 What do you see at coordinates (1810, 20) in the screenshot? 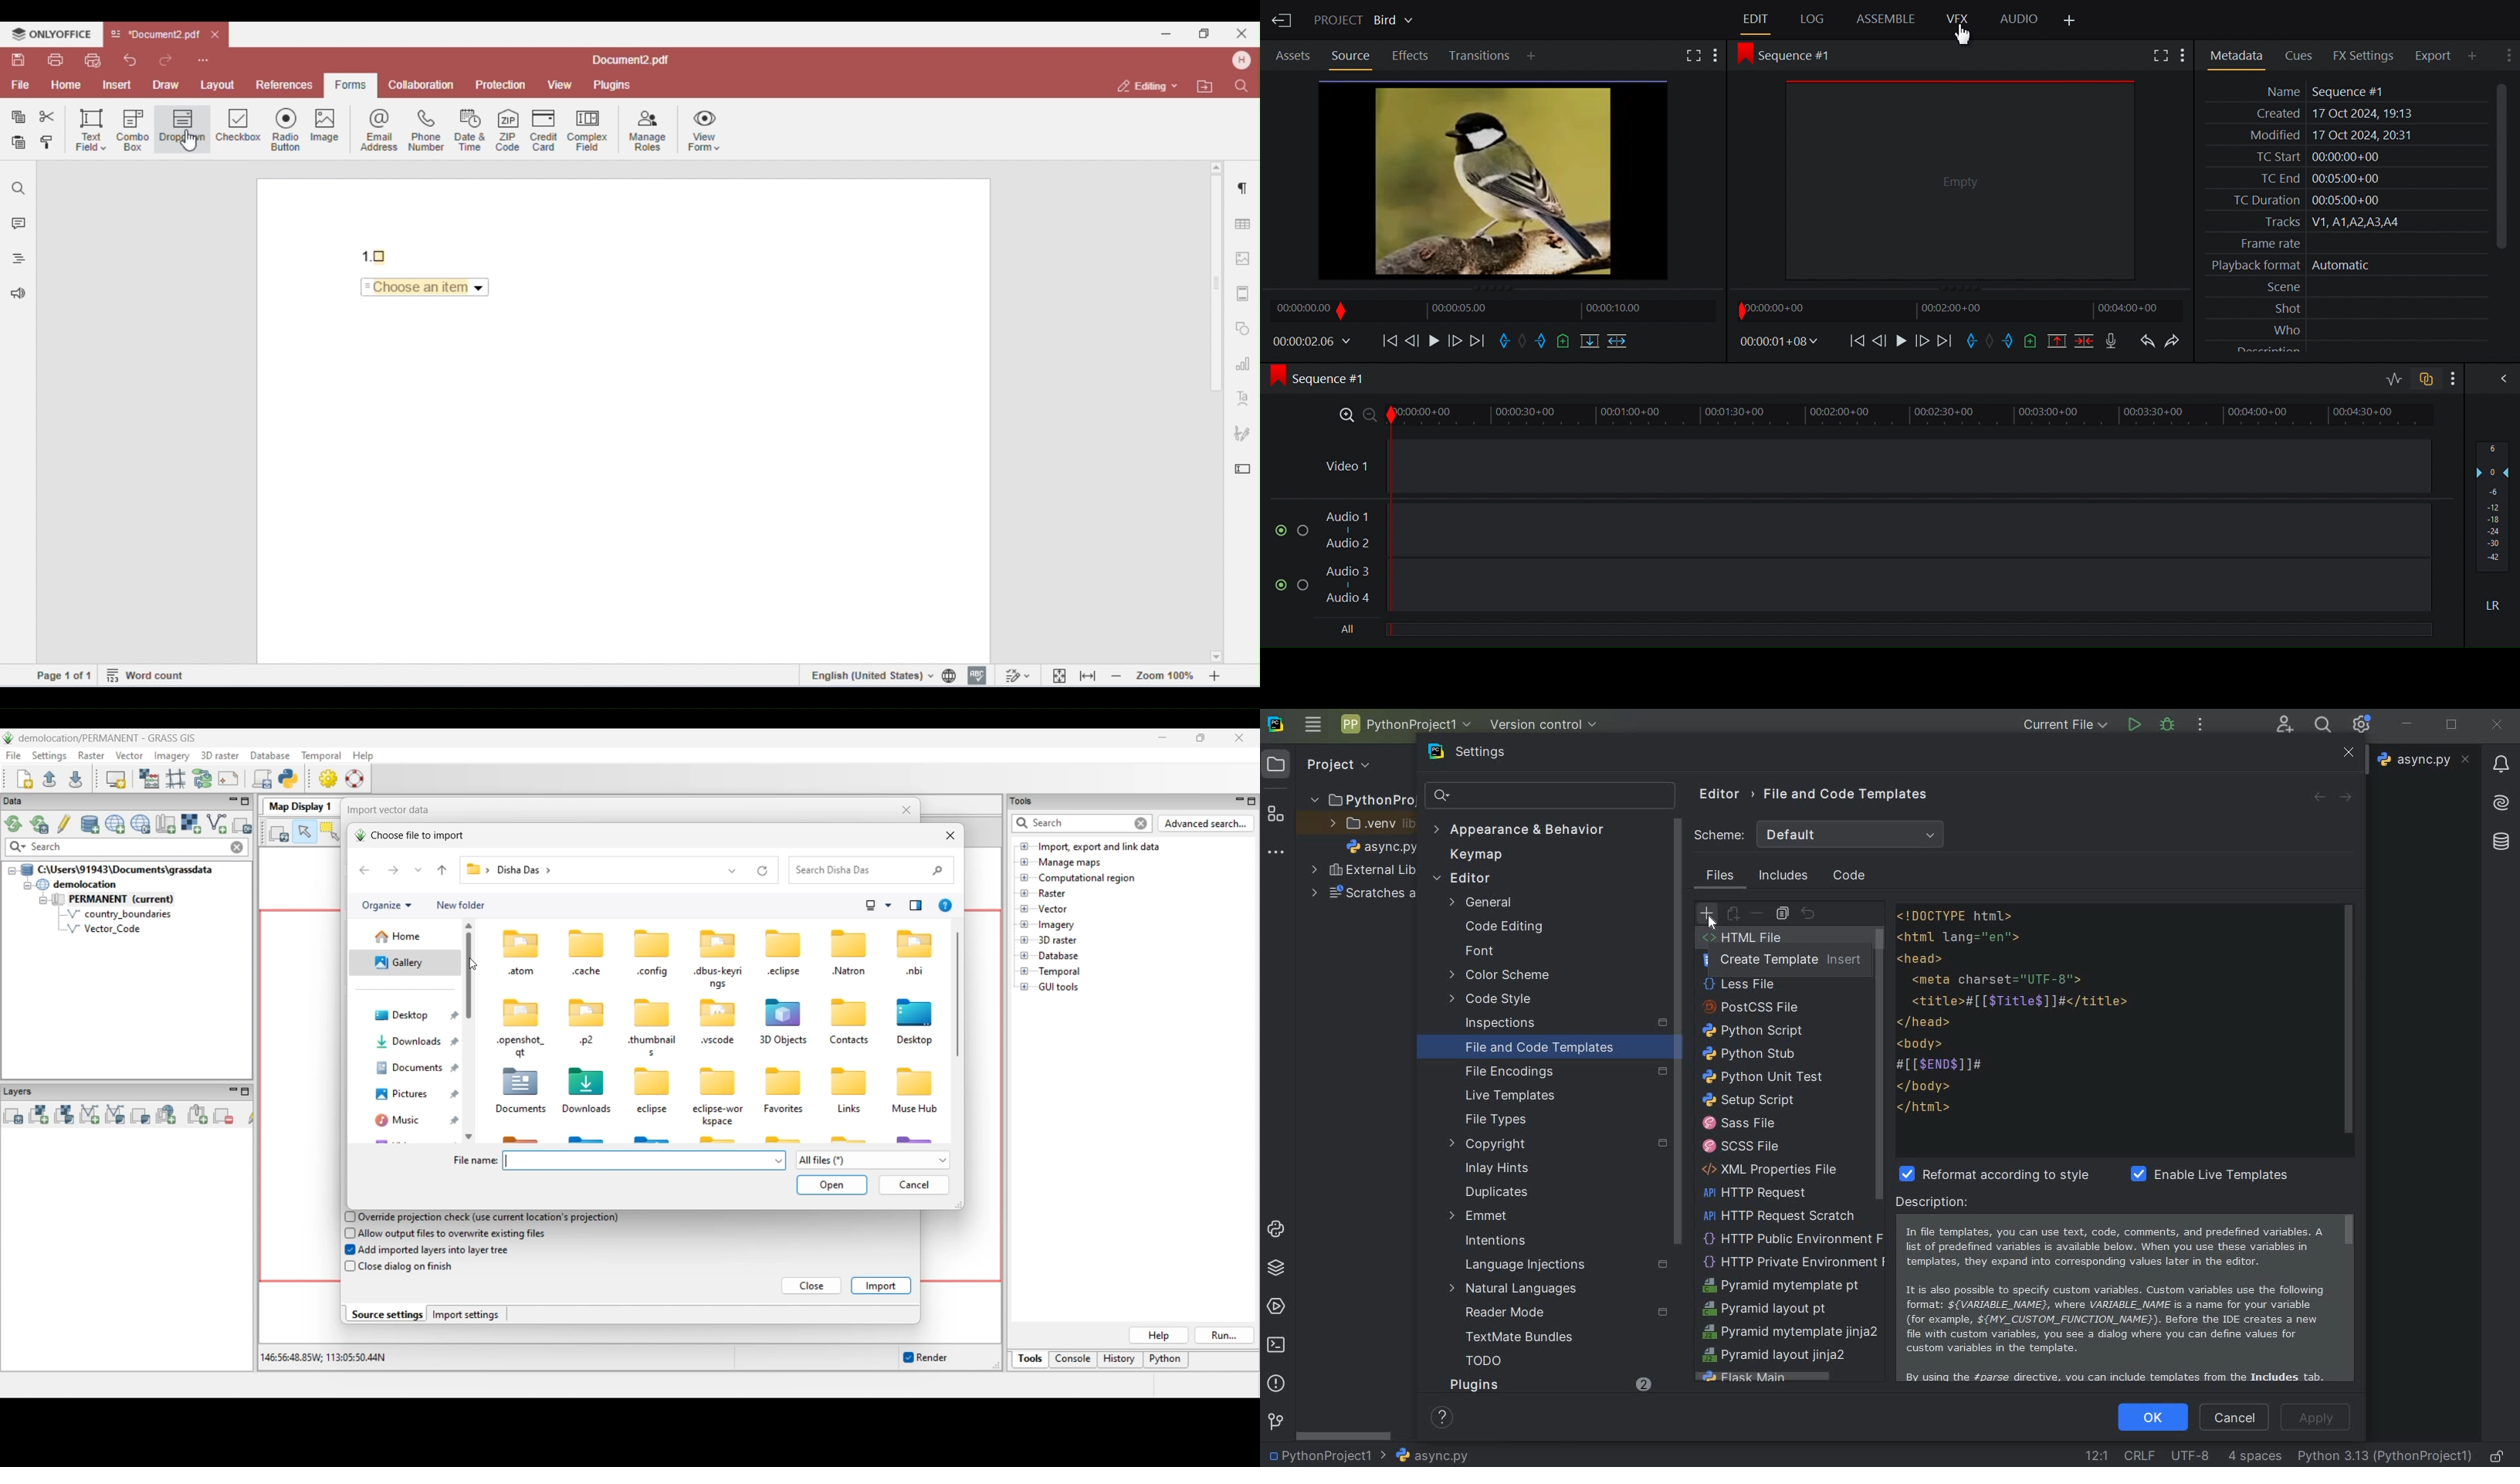
I see `Log` at bounding box center [1810, 20].